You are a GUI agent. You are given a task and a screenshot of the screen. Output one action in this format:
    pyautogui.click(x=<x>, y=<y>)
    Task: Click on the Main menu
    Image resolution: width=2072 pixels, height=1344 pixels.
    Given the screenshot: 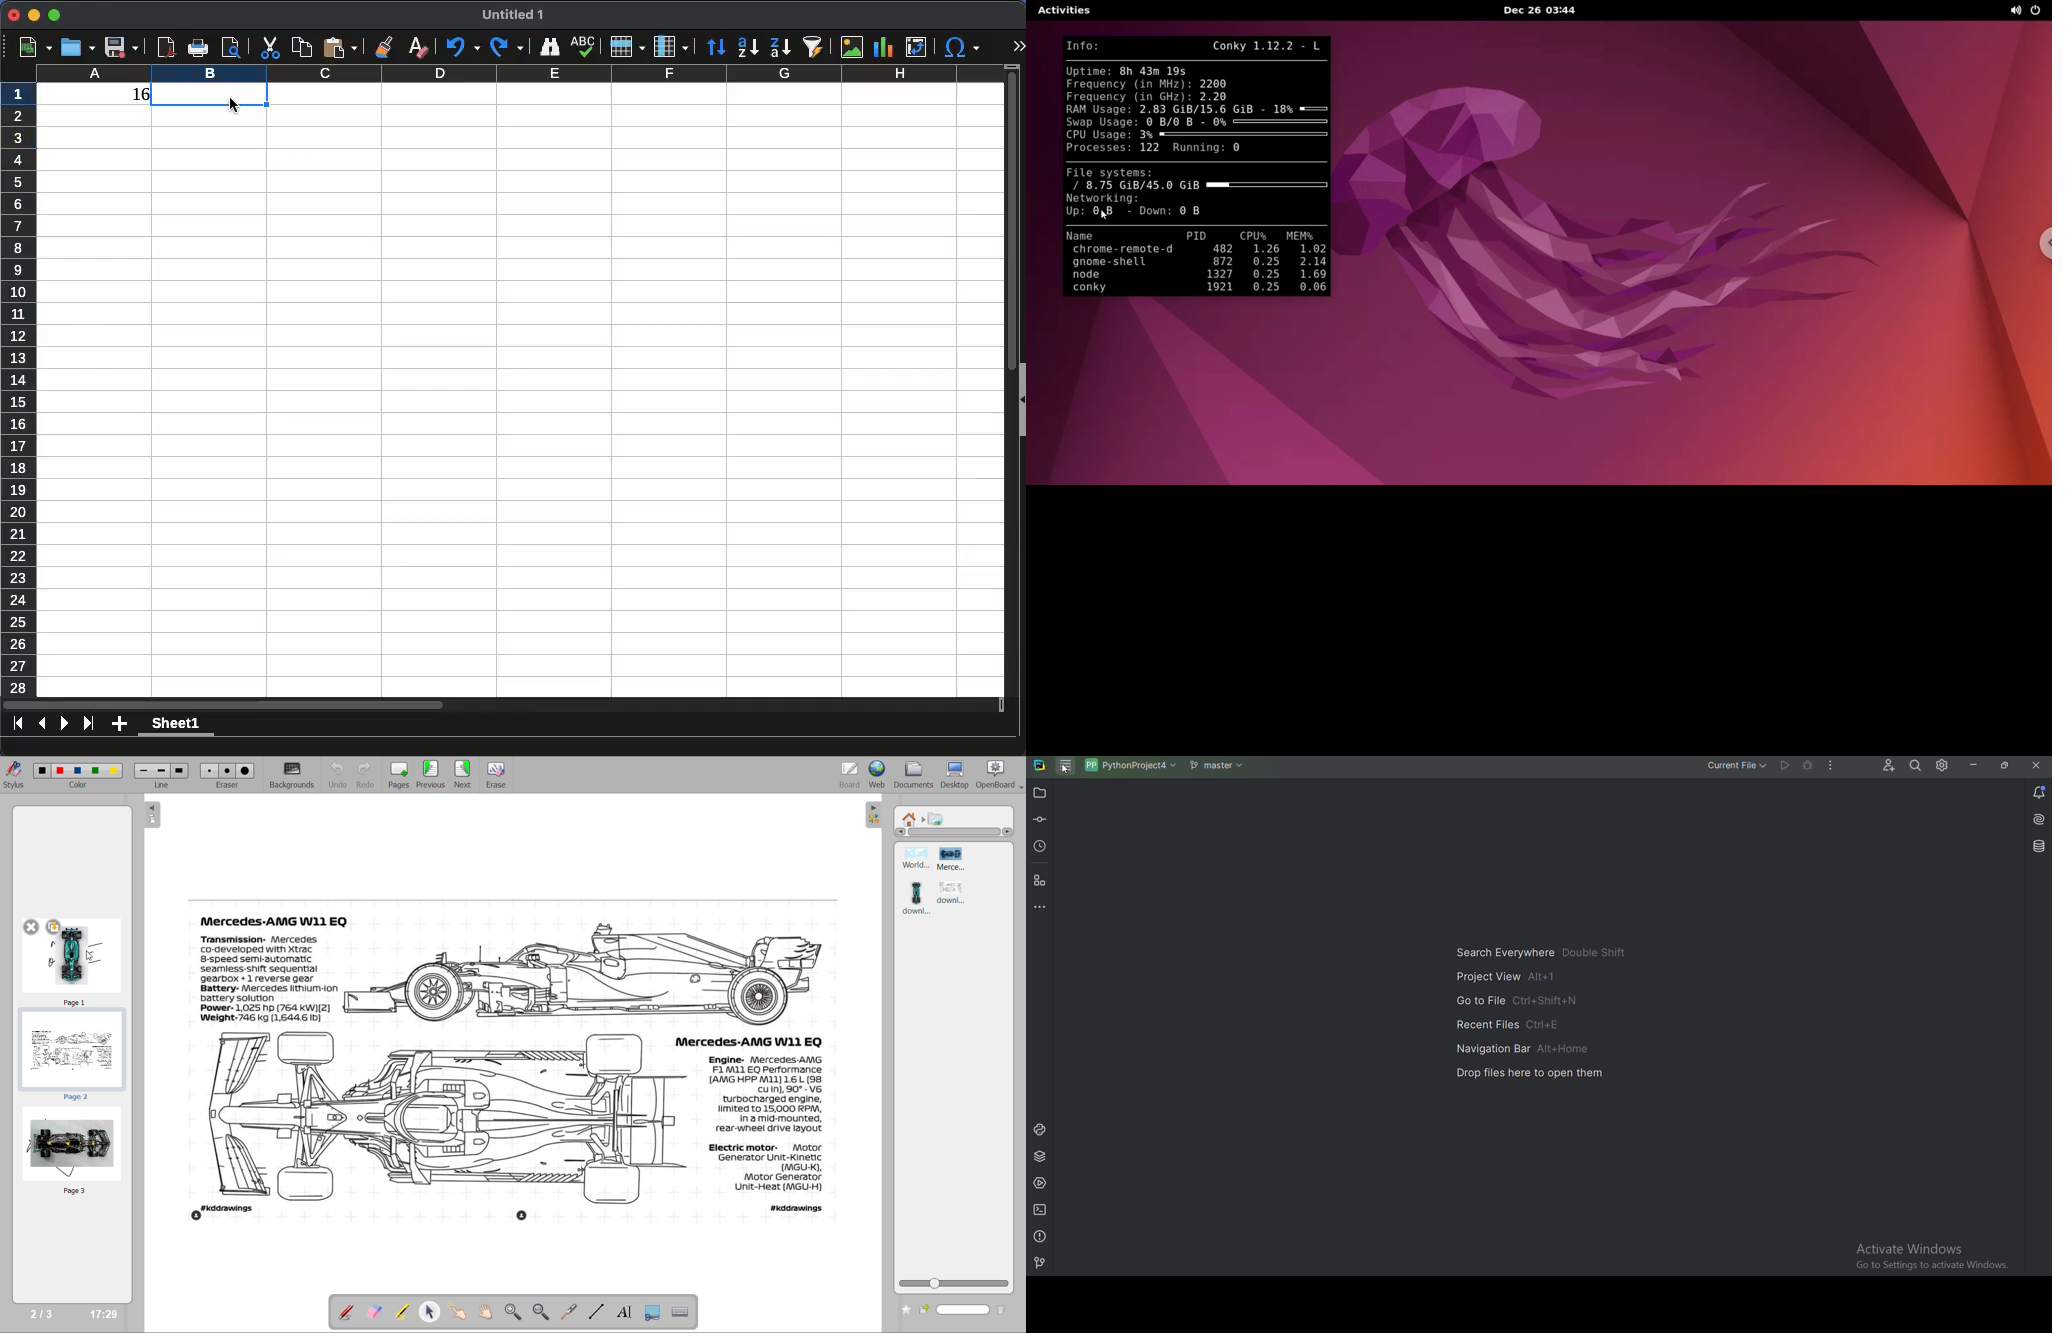 What is the action you would take?
    pyautogui.click(x=1066, y=767)
    